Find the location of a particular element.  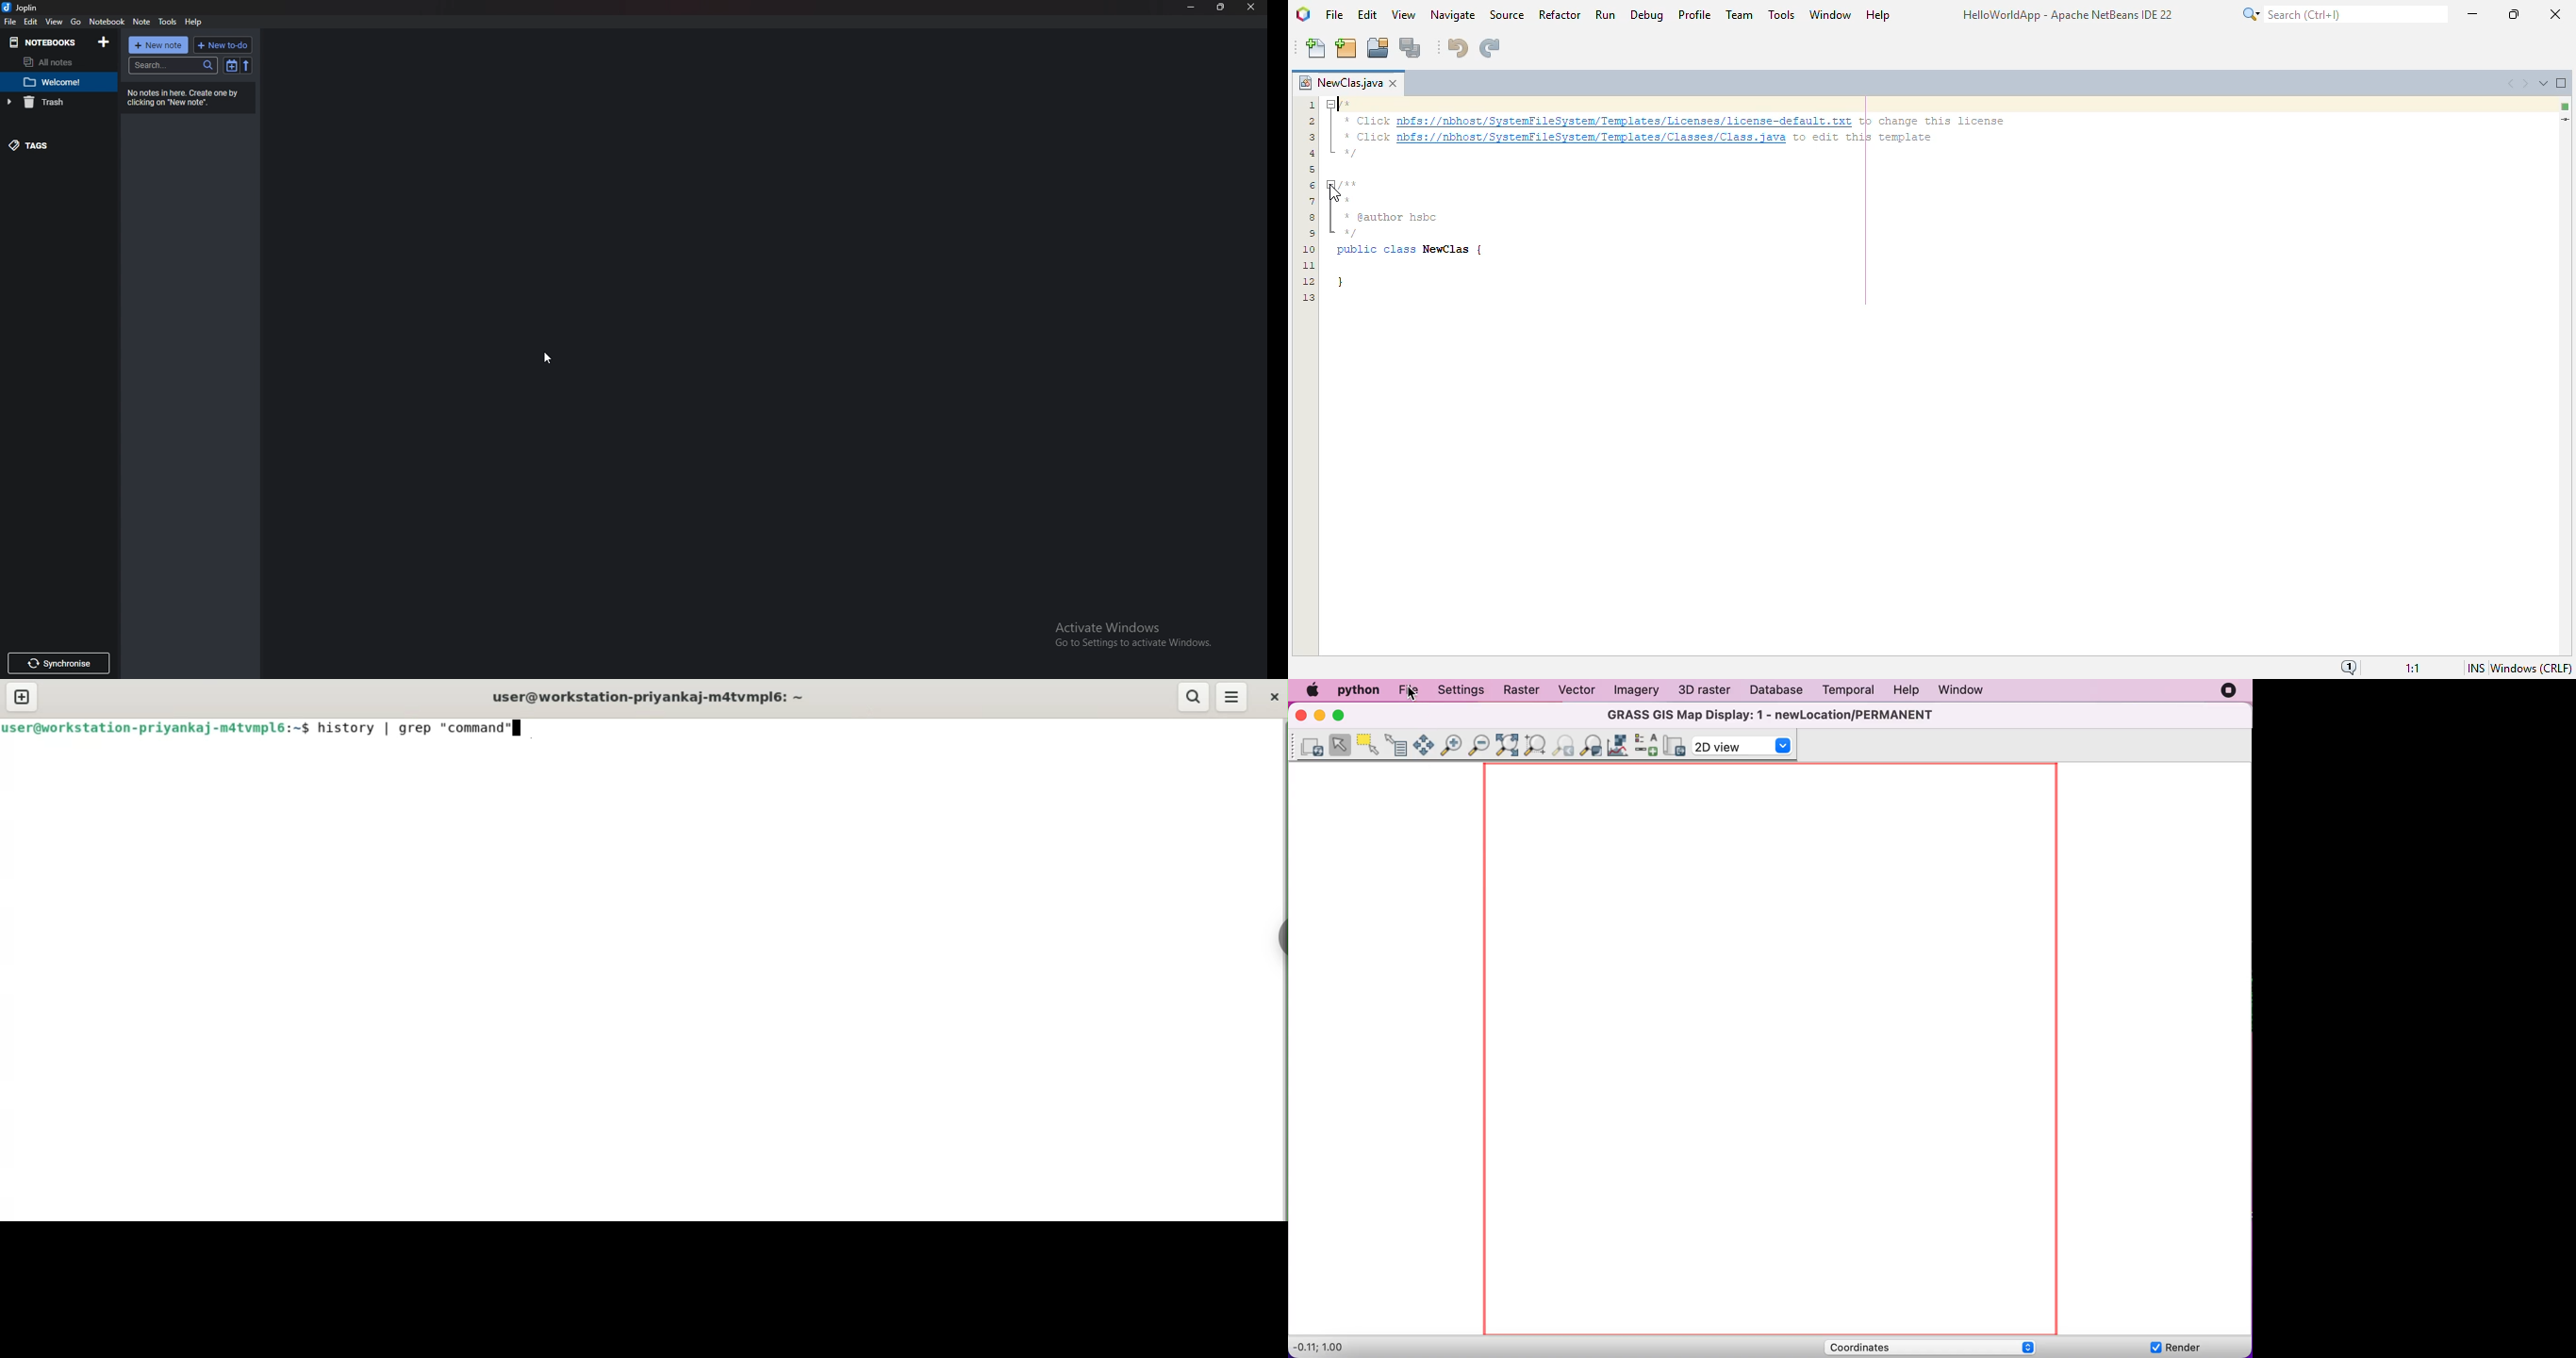

close window is located at coordinates (1393, 83).